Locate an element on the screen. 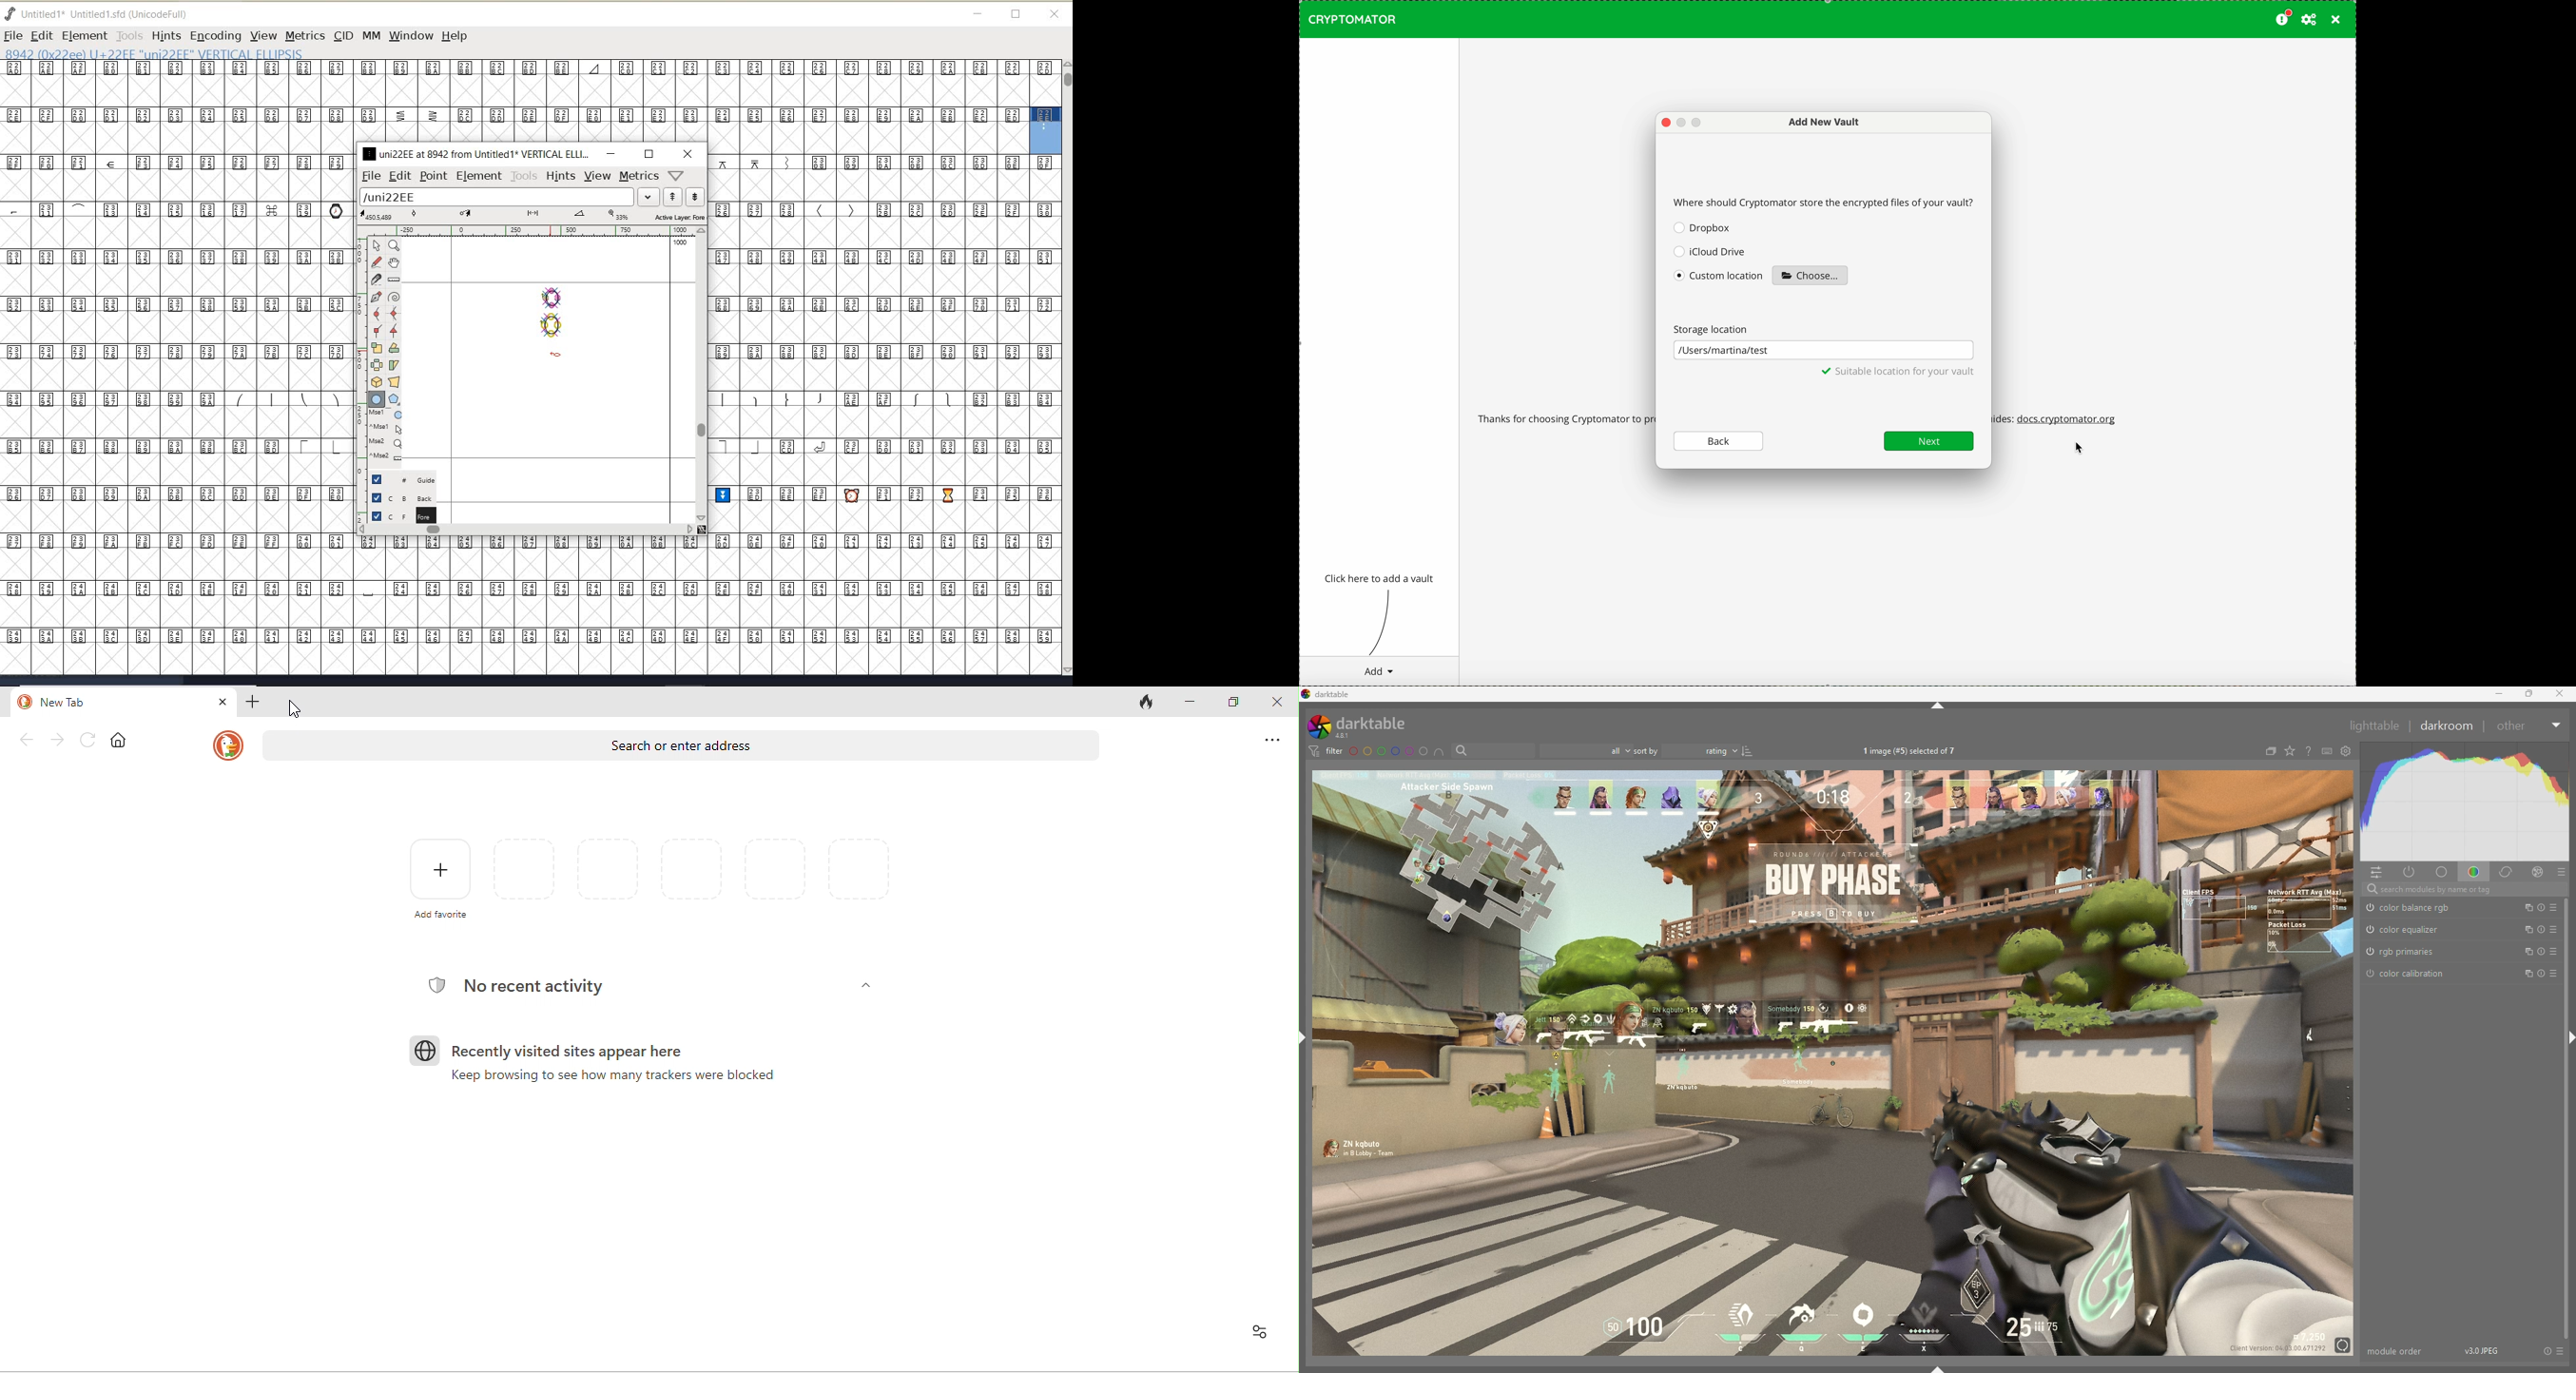  ruler is located at coordinates (527, 232).